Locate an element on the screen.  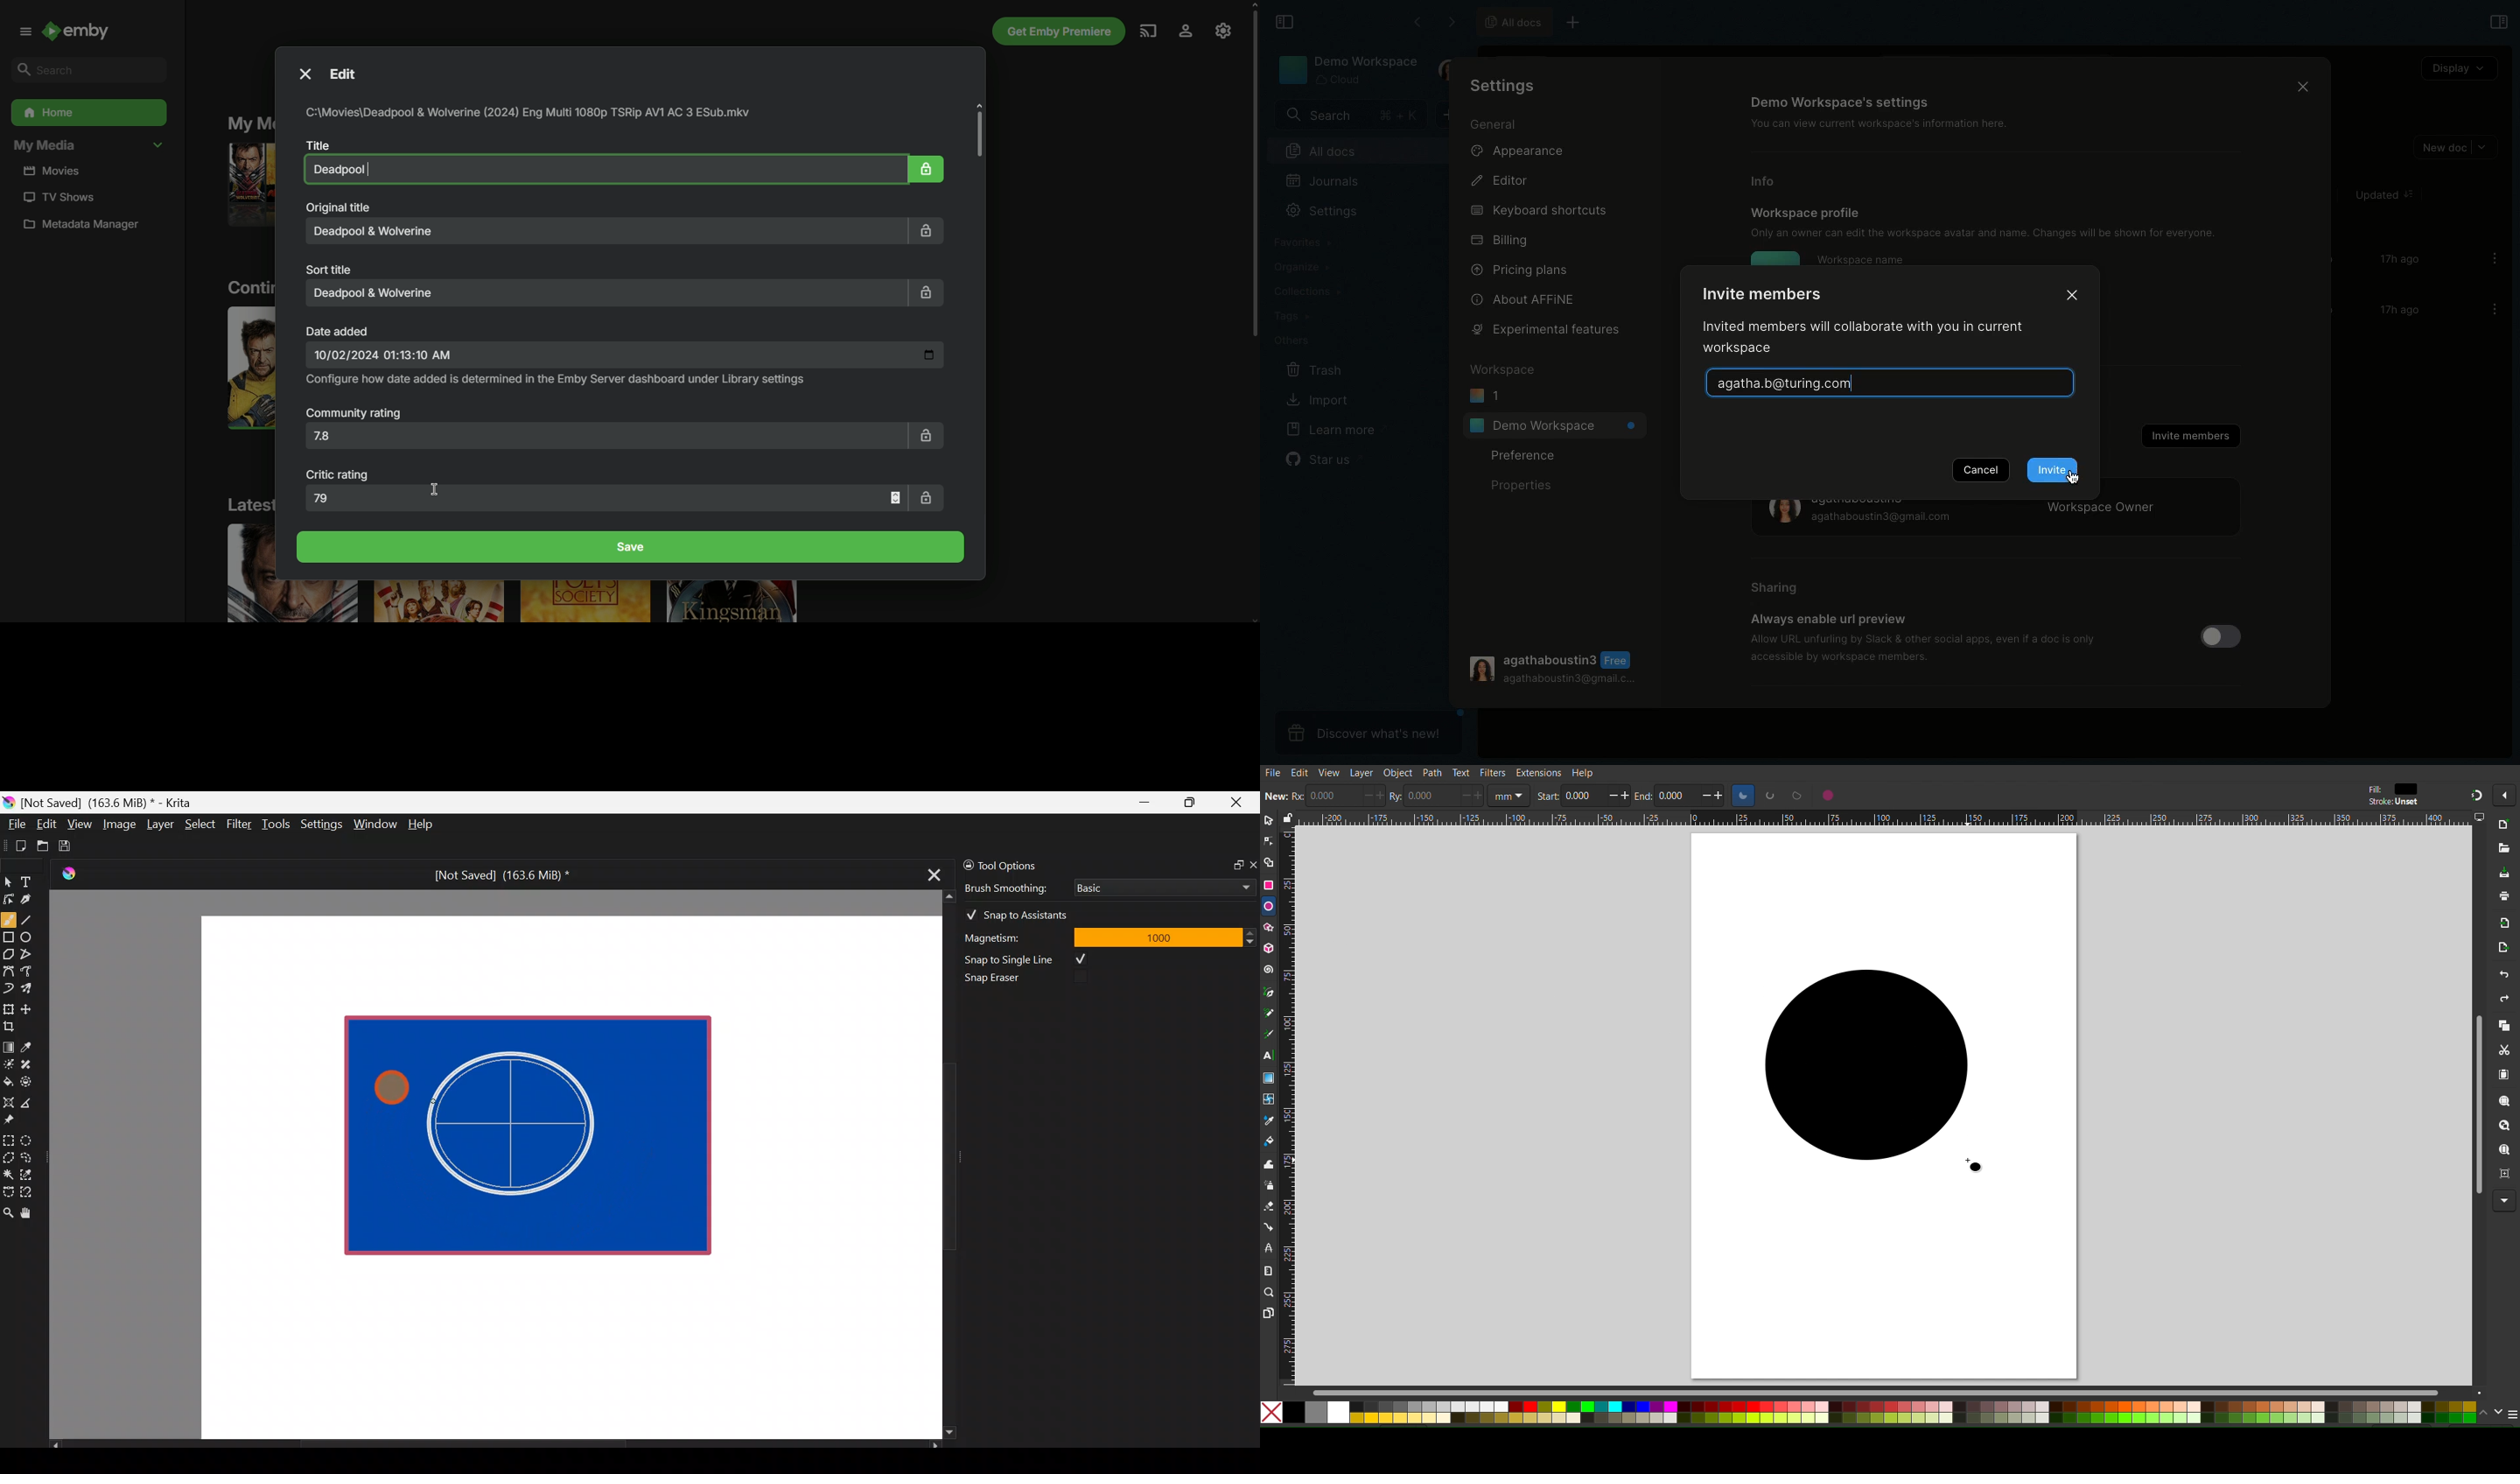
Journals is located at coordinates (1322, 180).